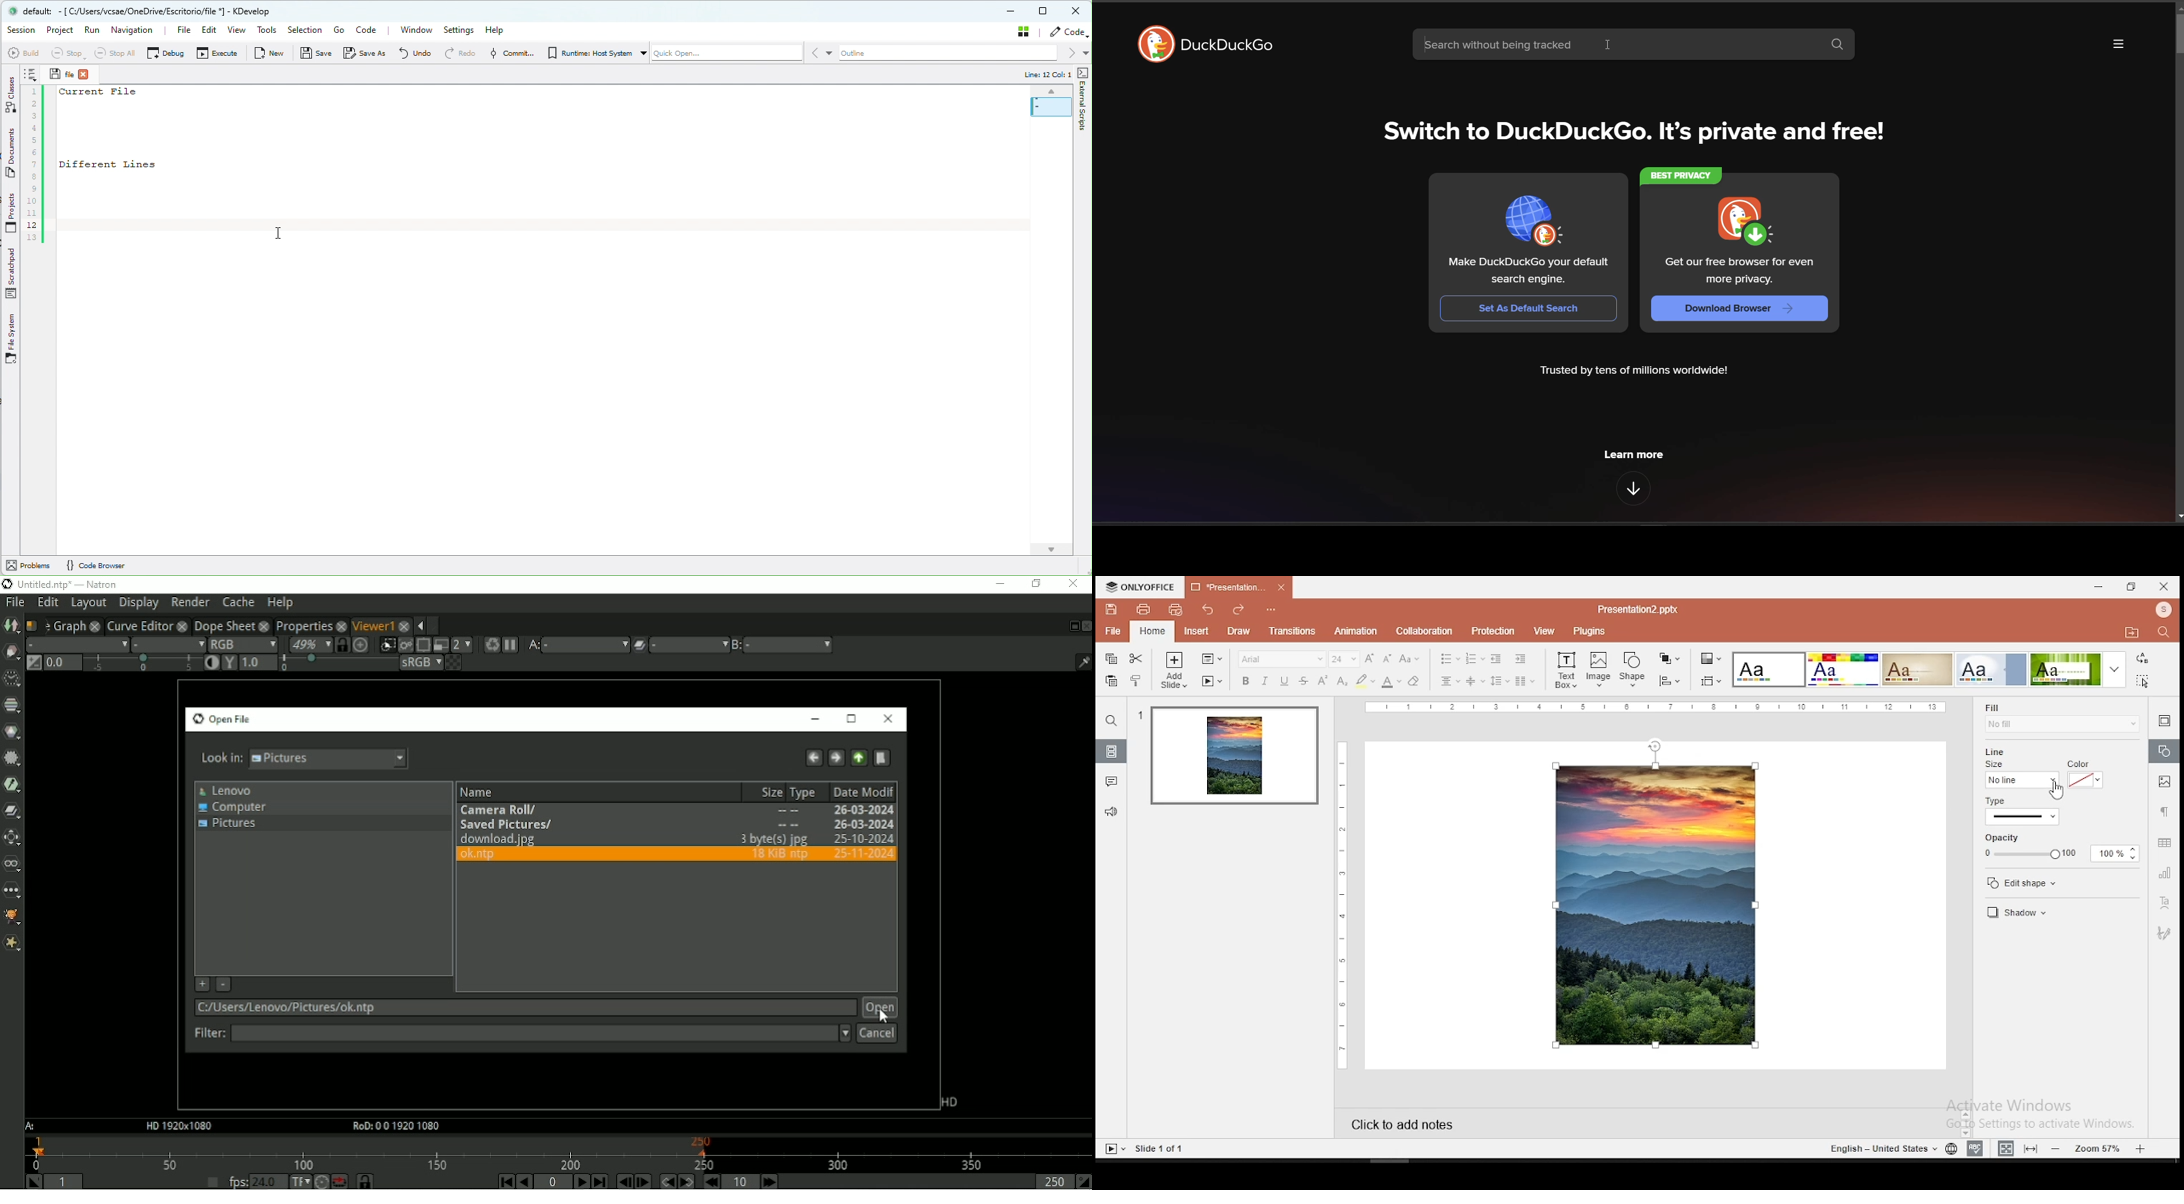  Describe the element at coordinates (2054, 791) in the screenshot. I see `mouse pointer` at that location.